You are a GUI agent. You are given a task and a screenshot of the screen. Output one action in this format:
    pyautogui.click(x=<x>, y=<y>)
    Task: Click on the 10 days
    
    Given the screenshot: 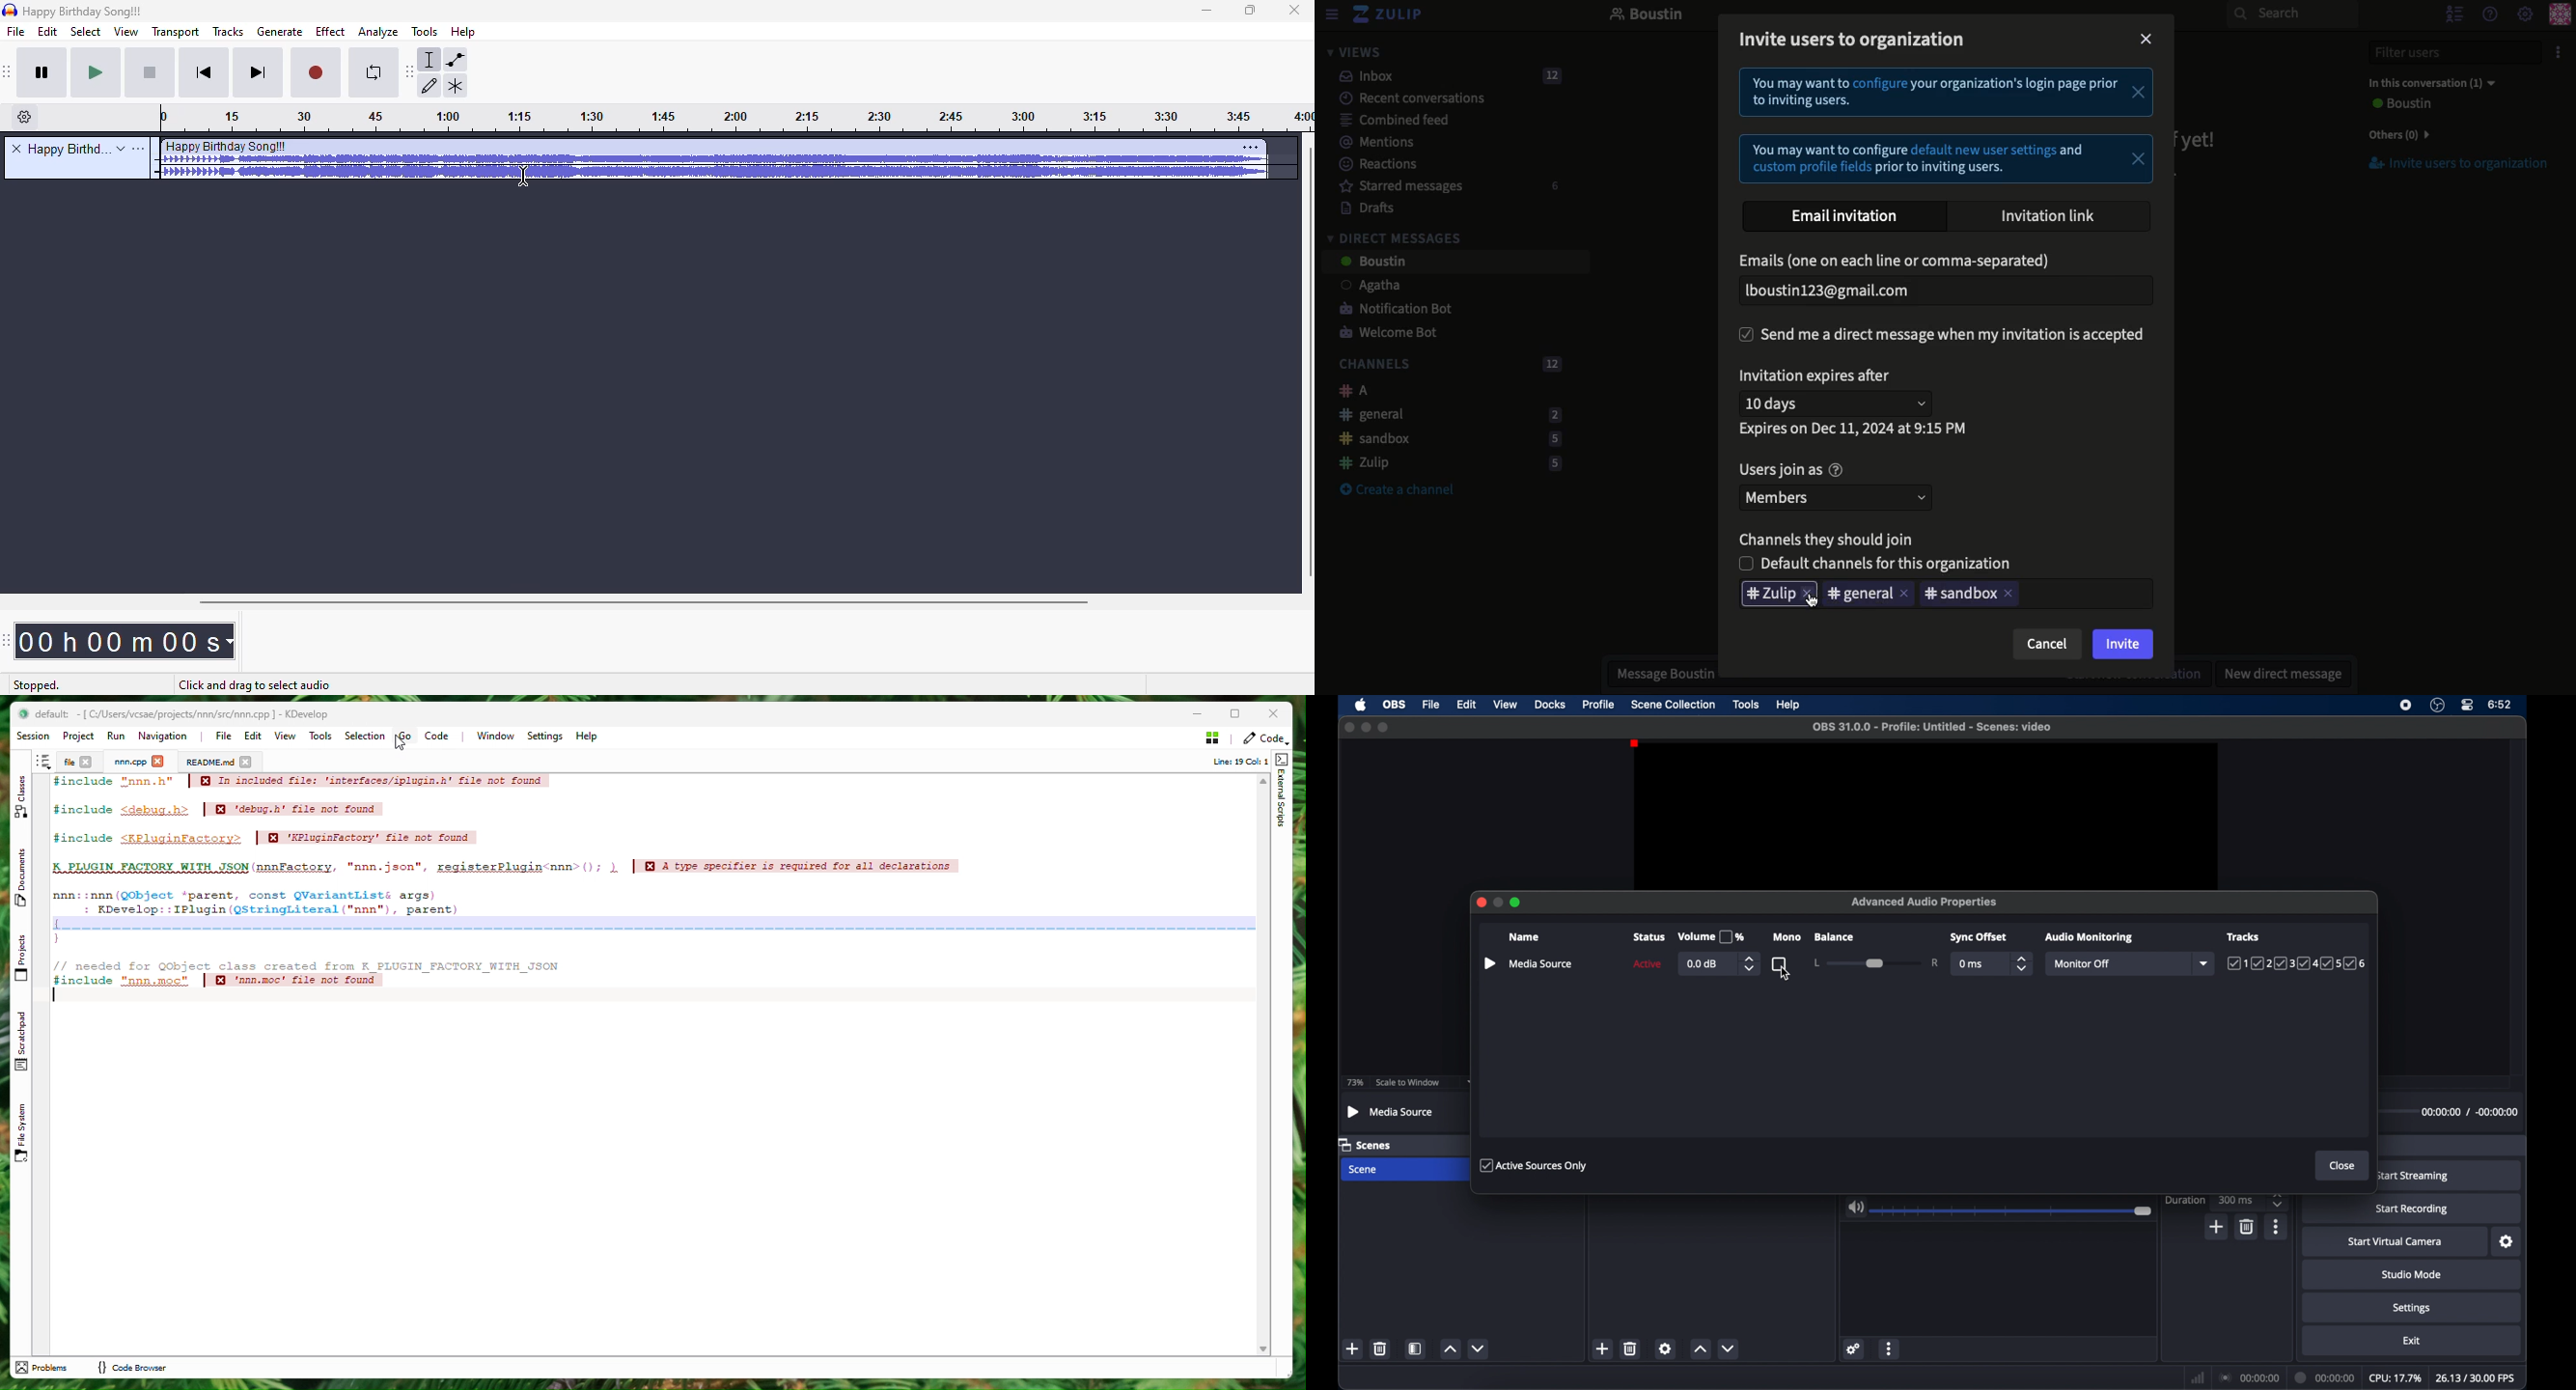 What is the action you would take?
    pyautogui.click(x=1840, y=403)
    